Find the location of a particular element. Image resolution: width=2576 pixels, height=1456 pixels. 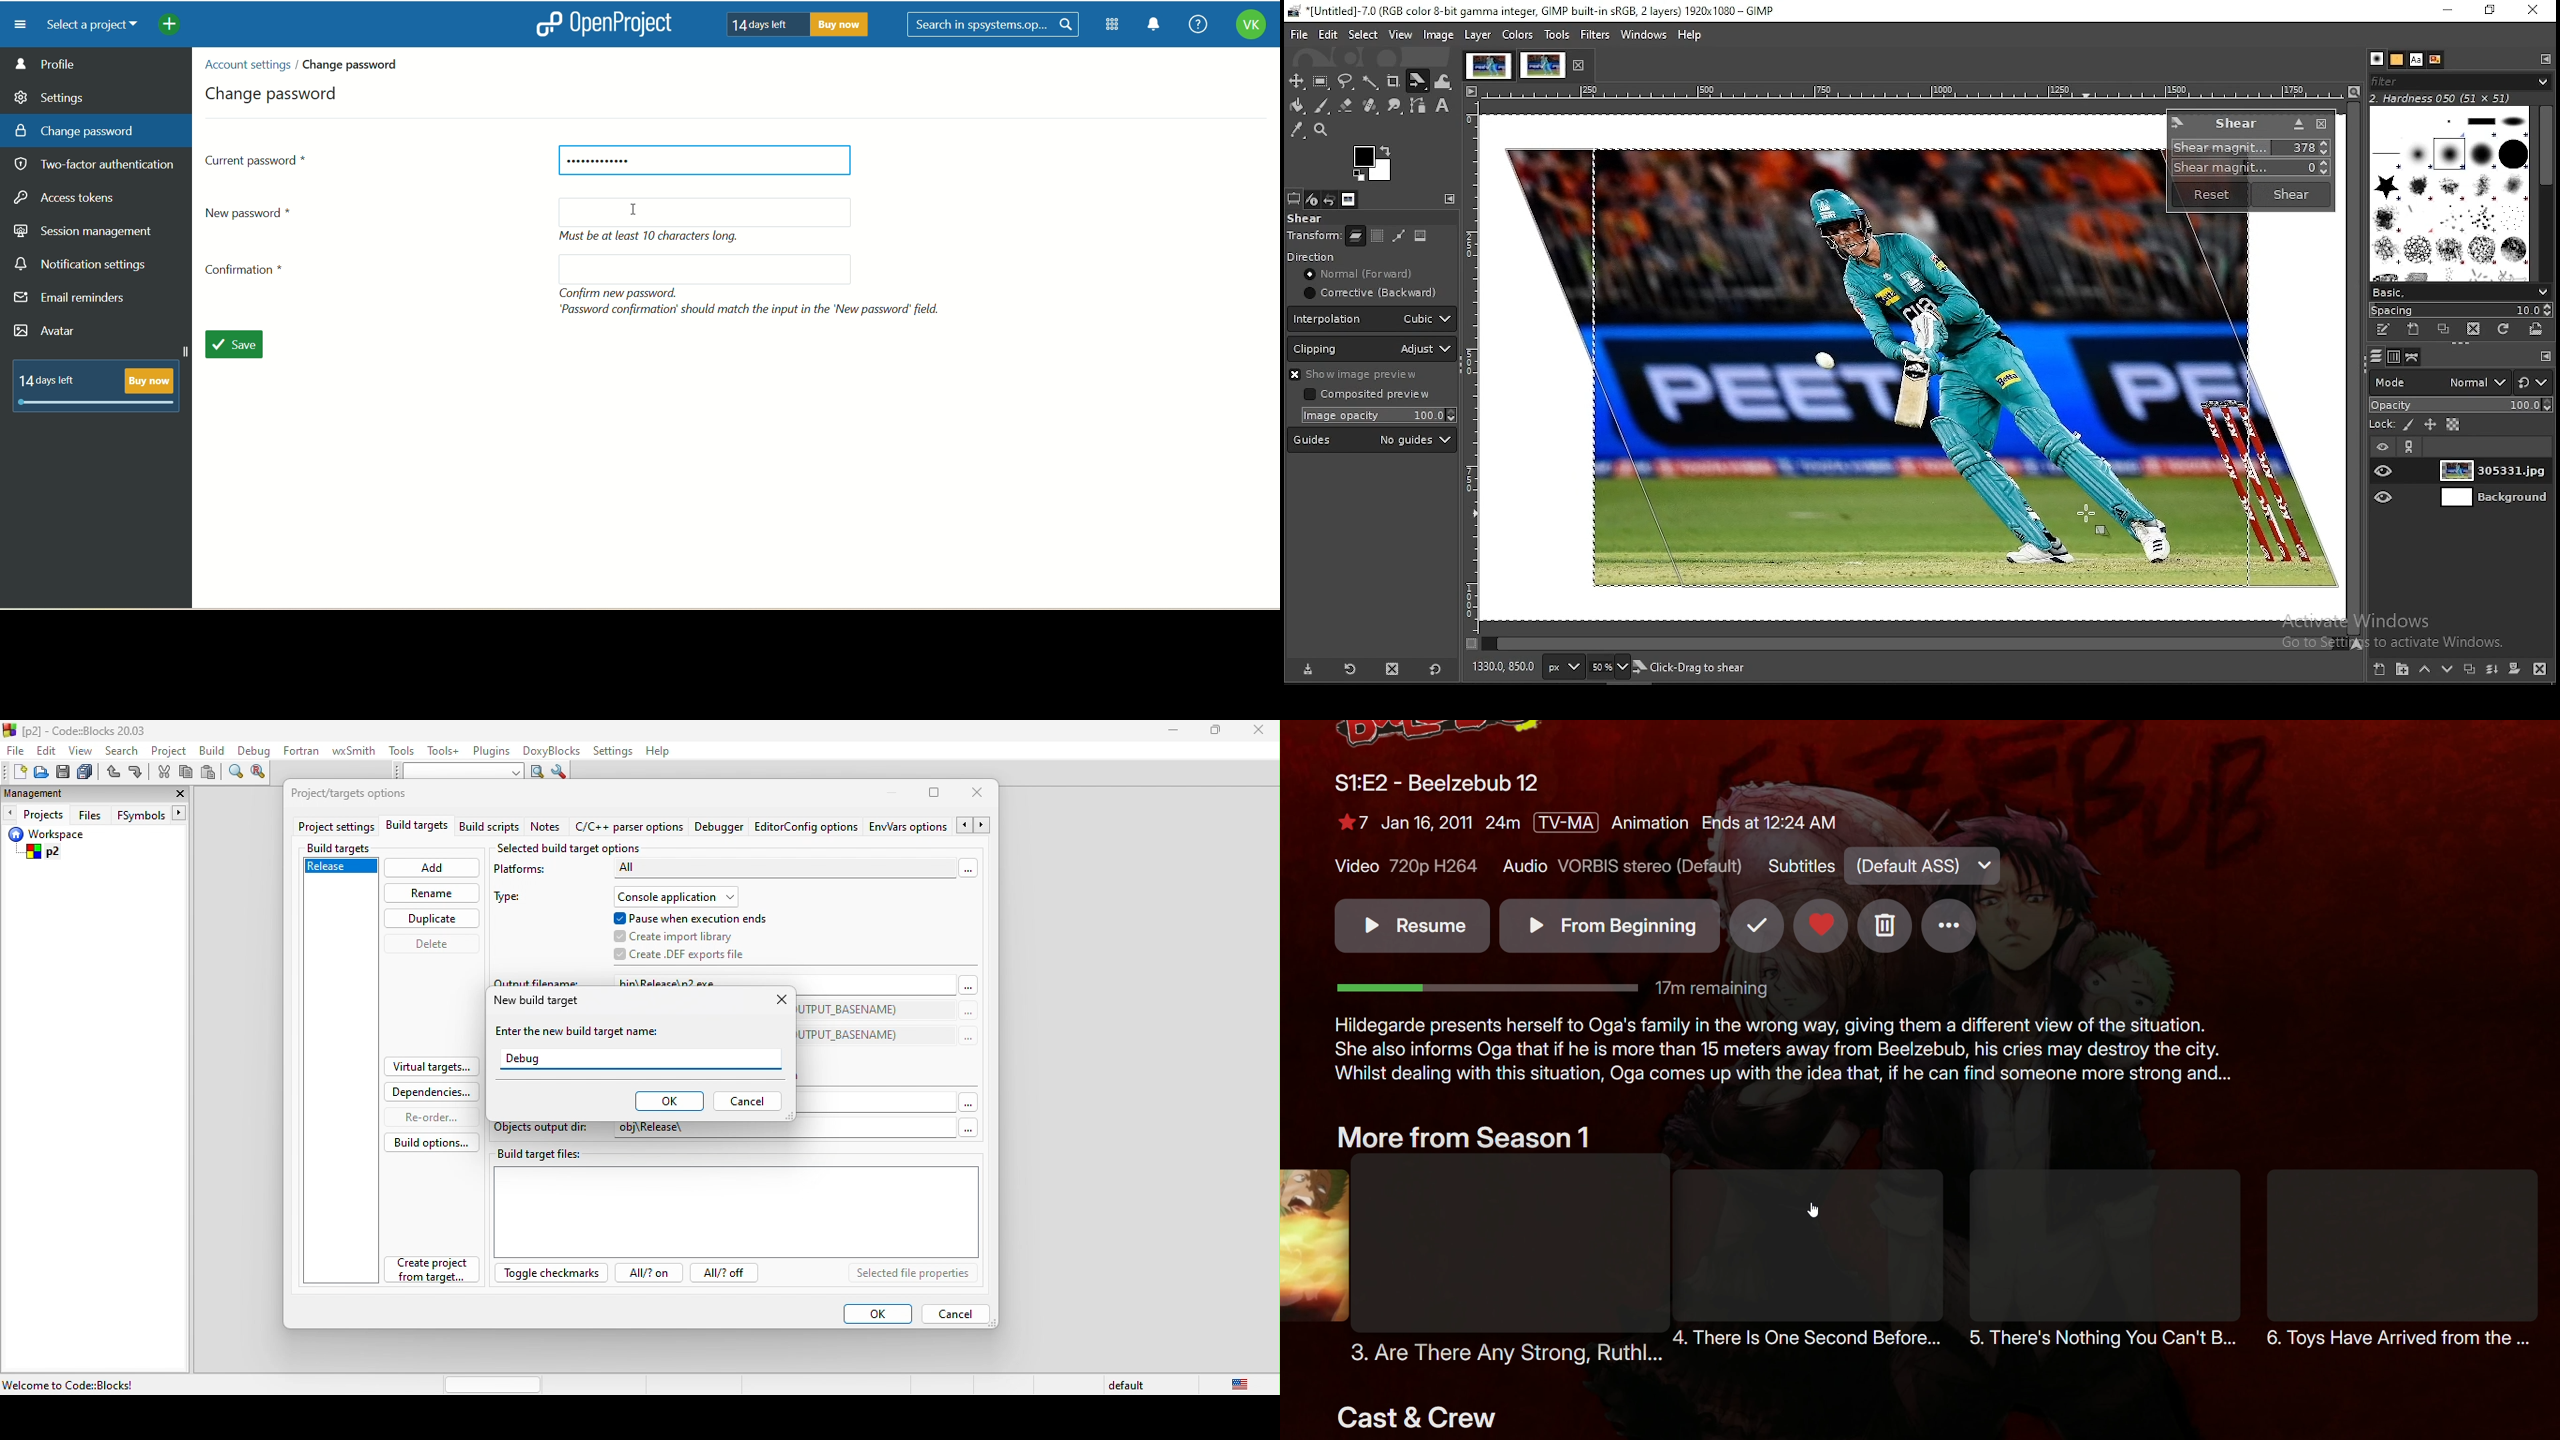

build target file is located at coordinates (734, 1204).